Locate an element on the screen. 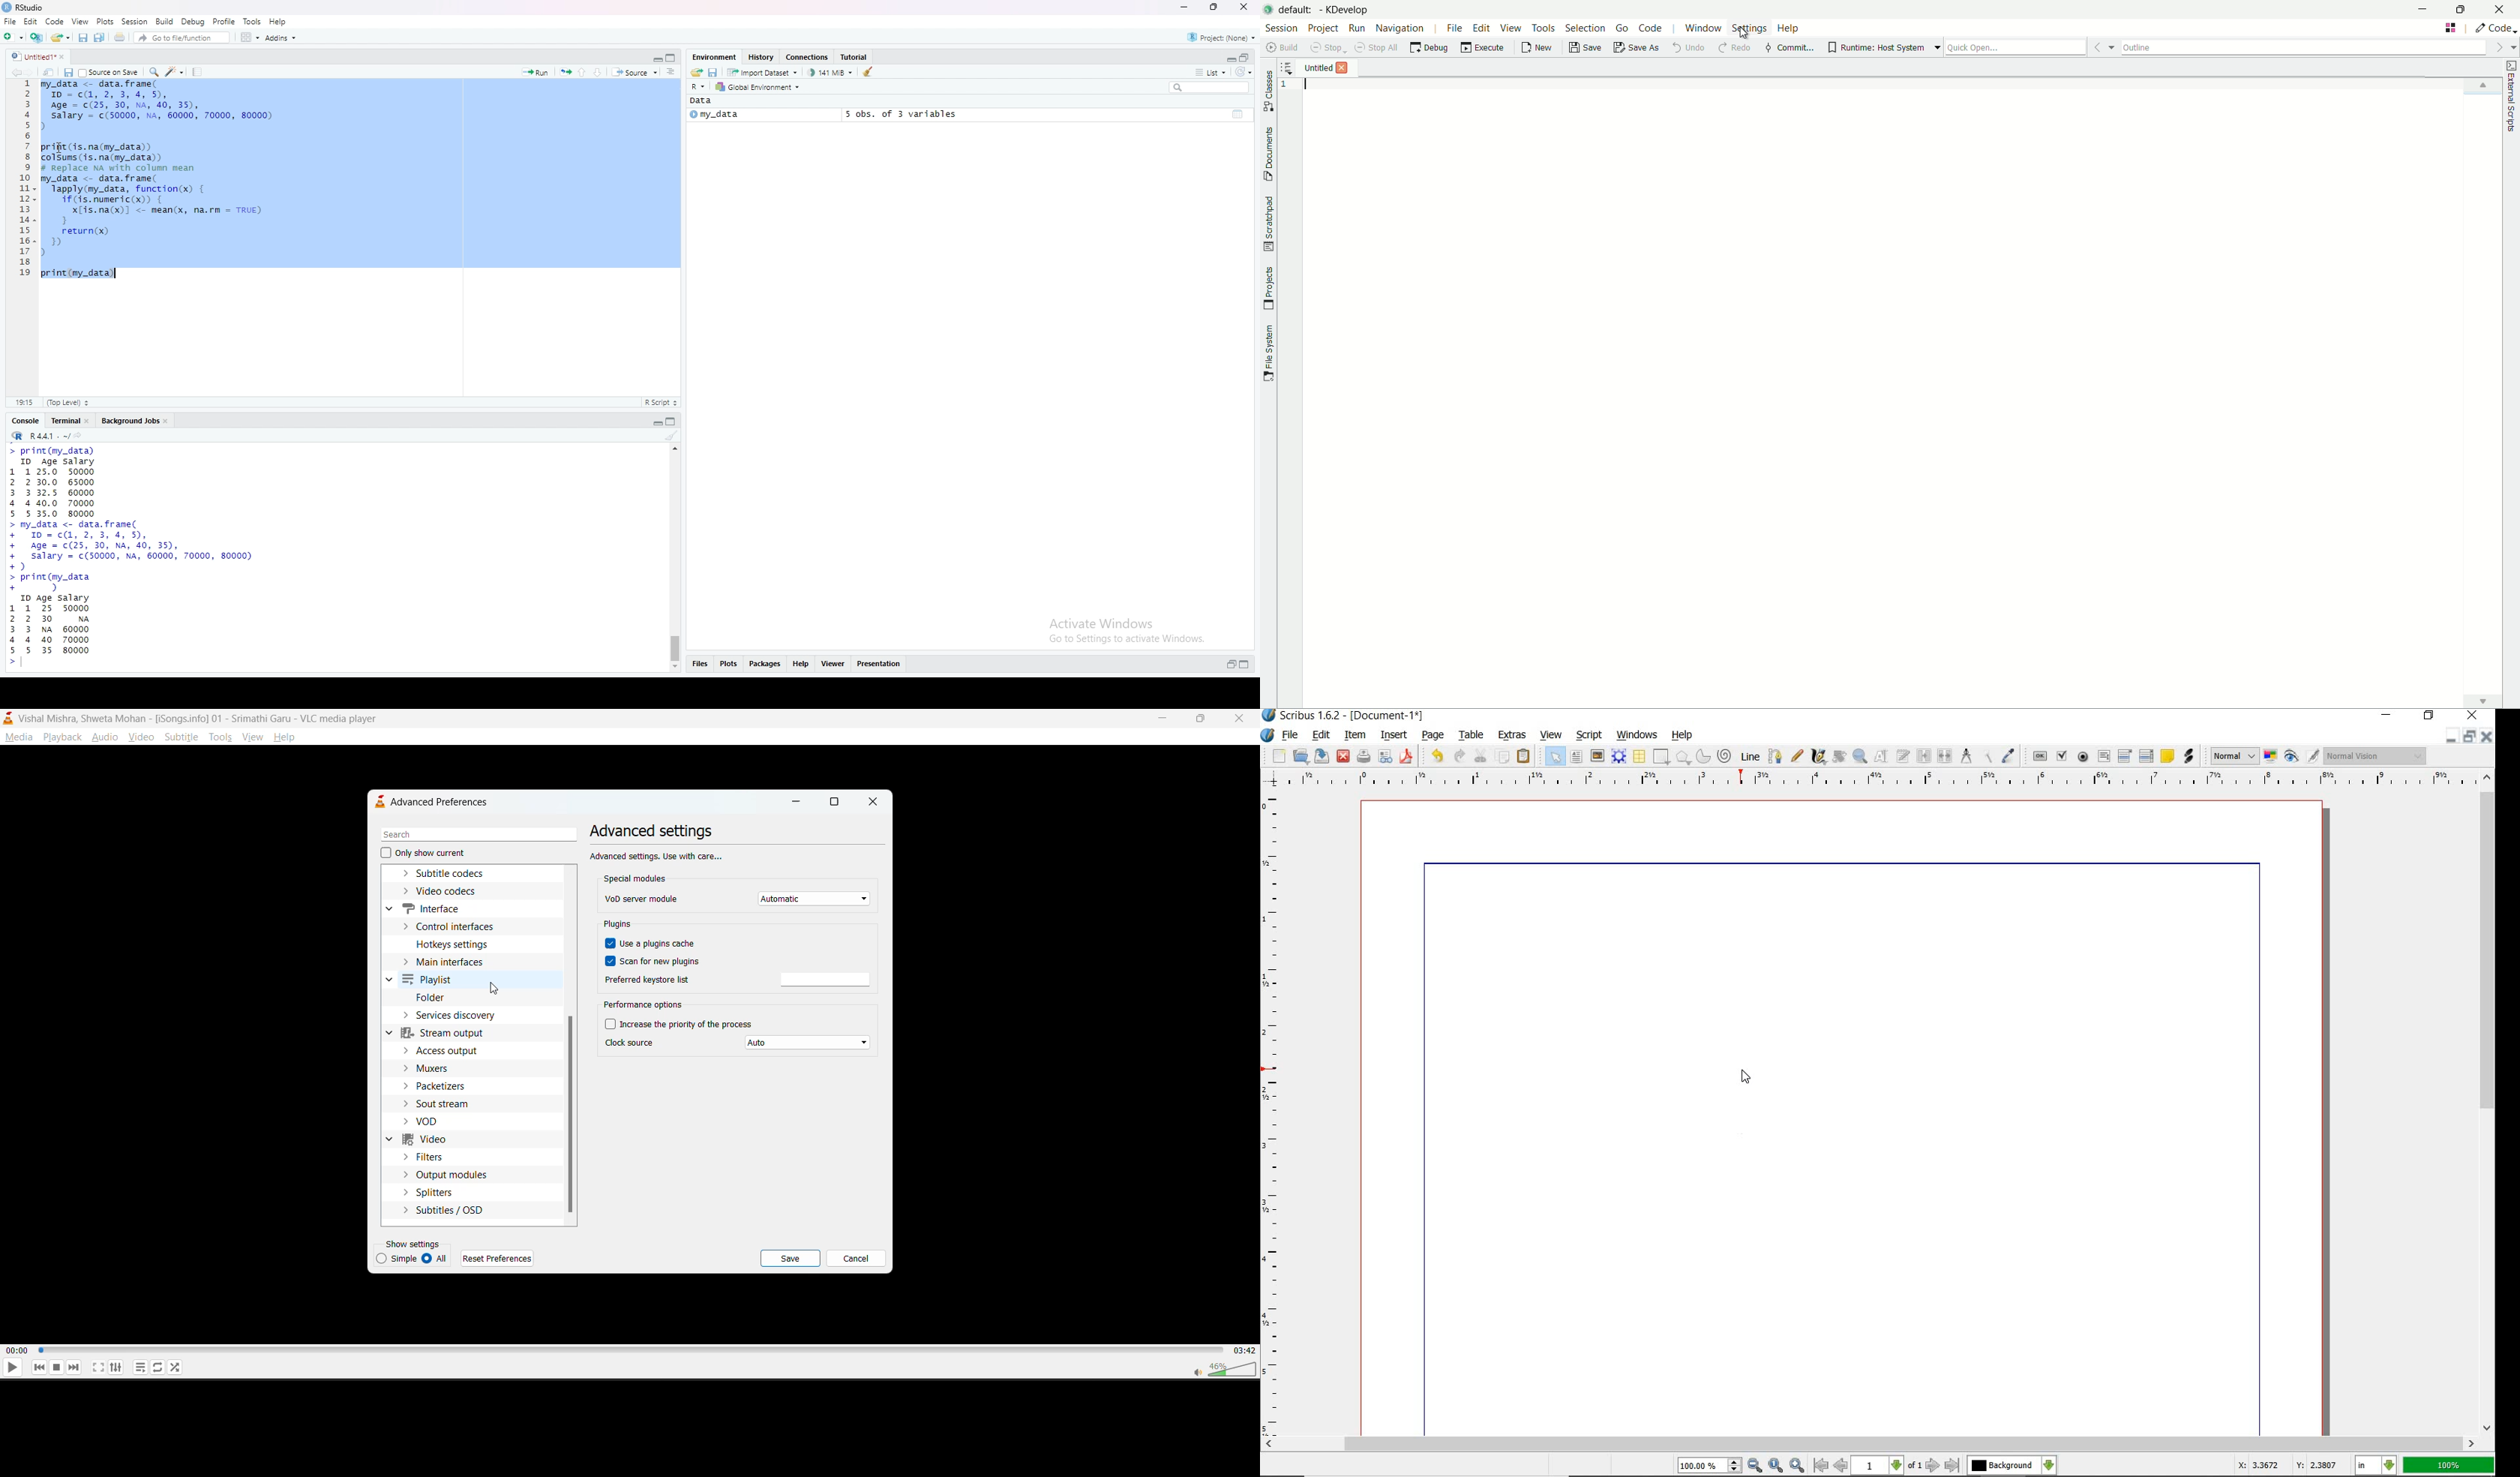  system logo is located at coordinates (1267, 735).